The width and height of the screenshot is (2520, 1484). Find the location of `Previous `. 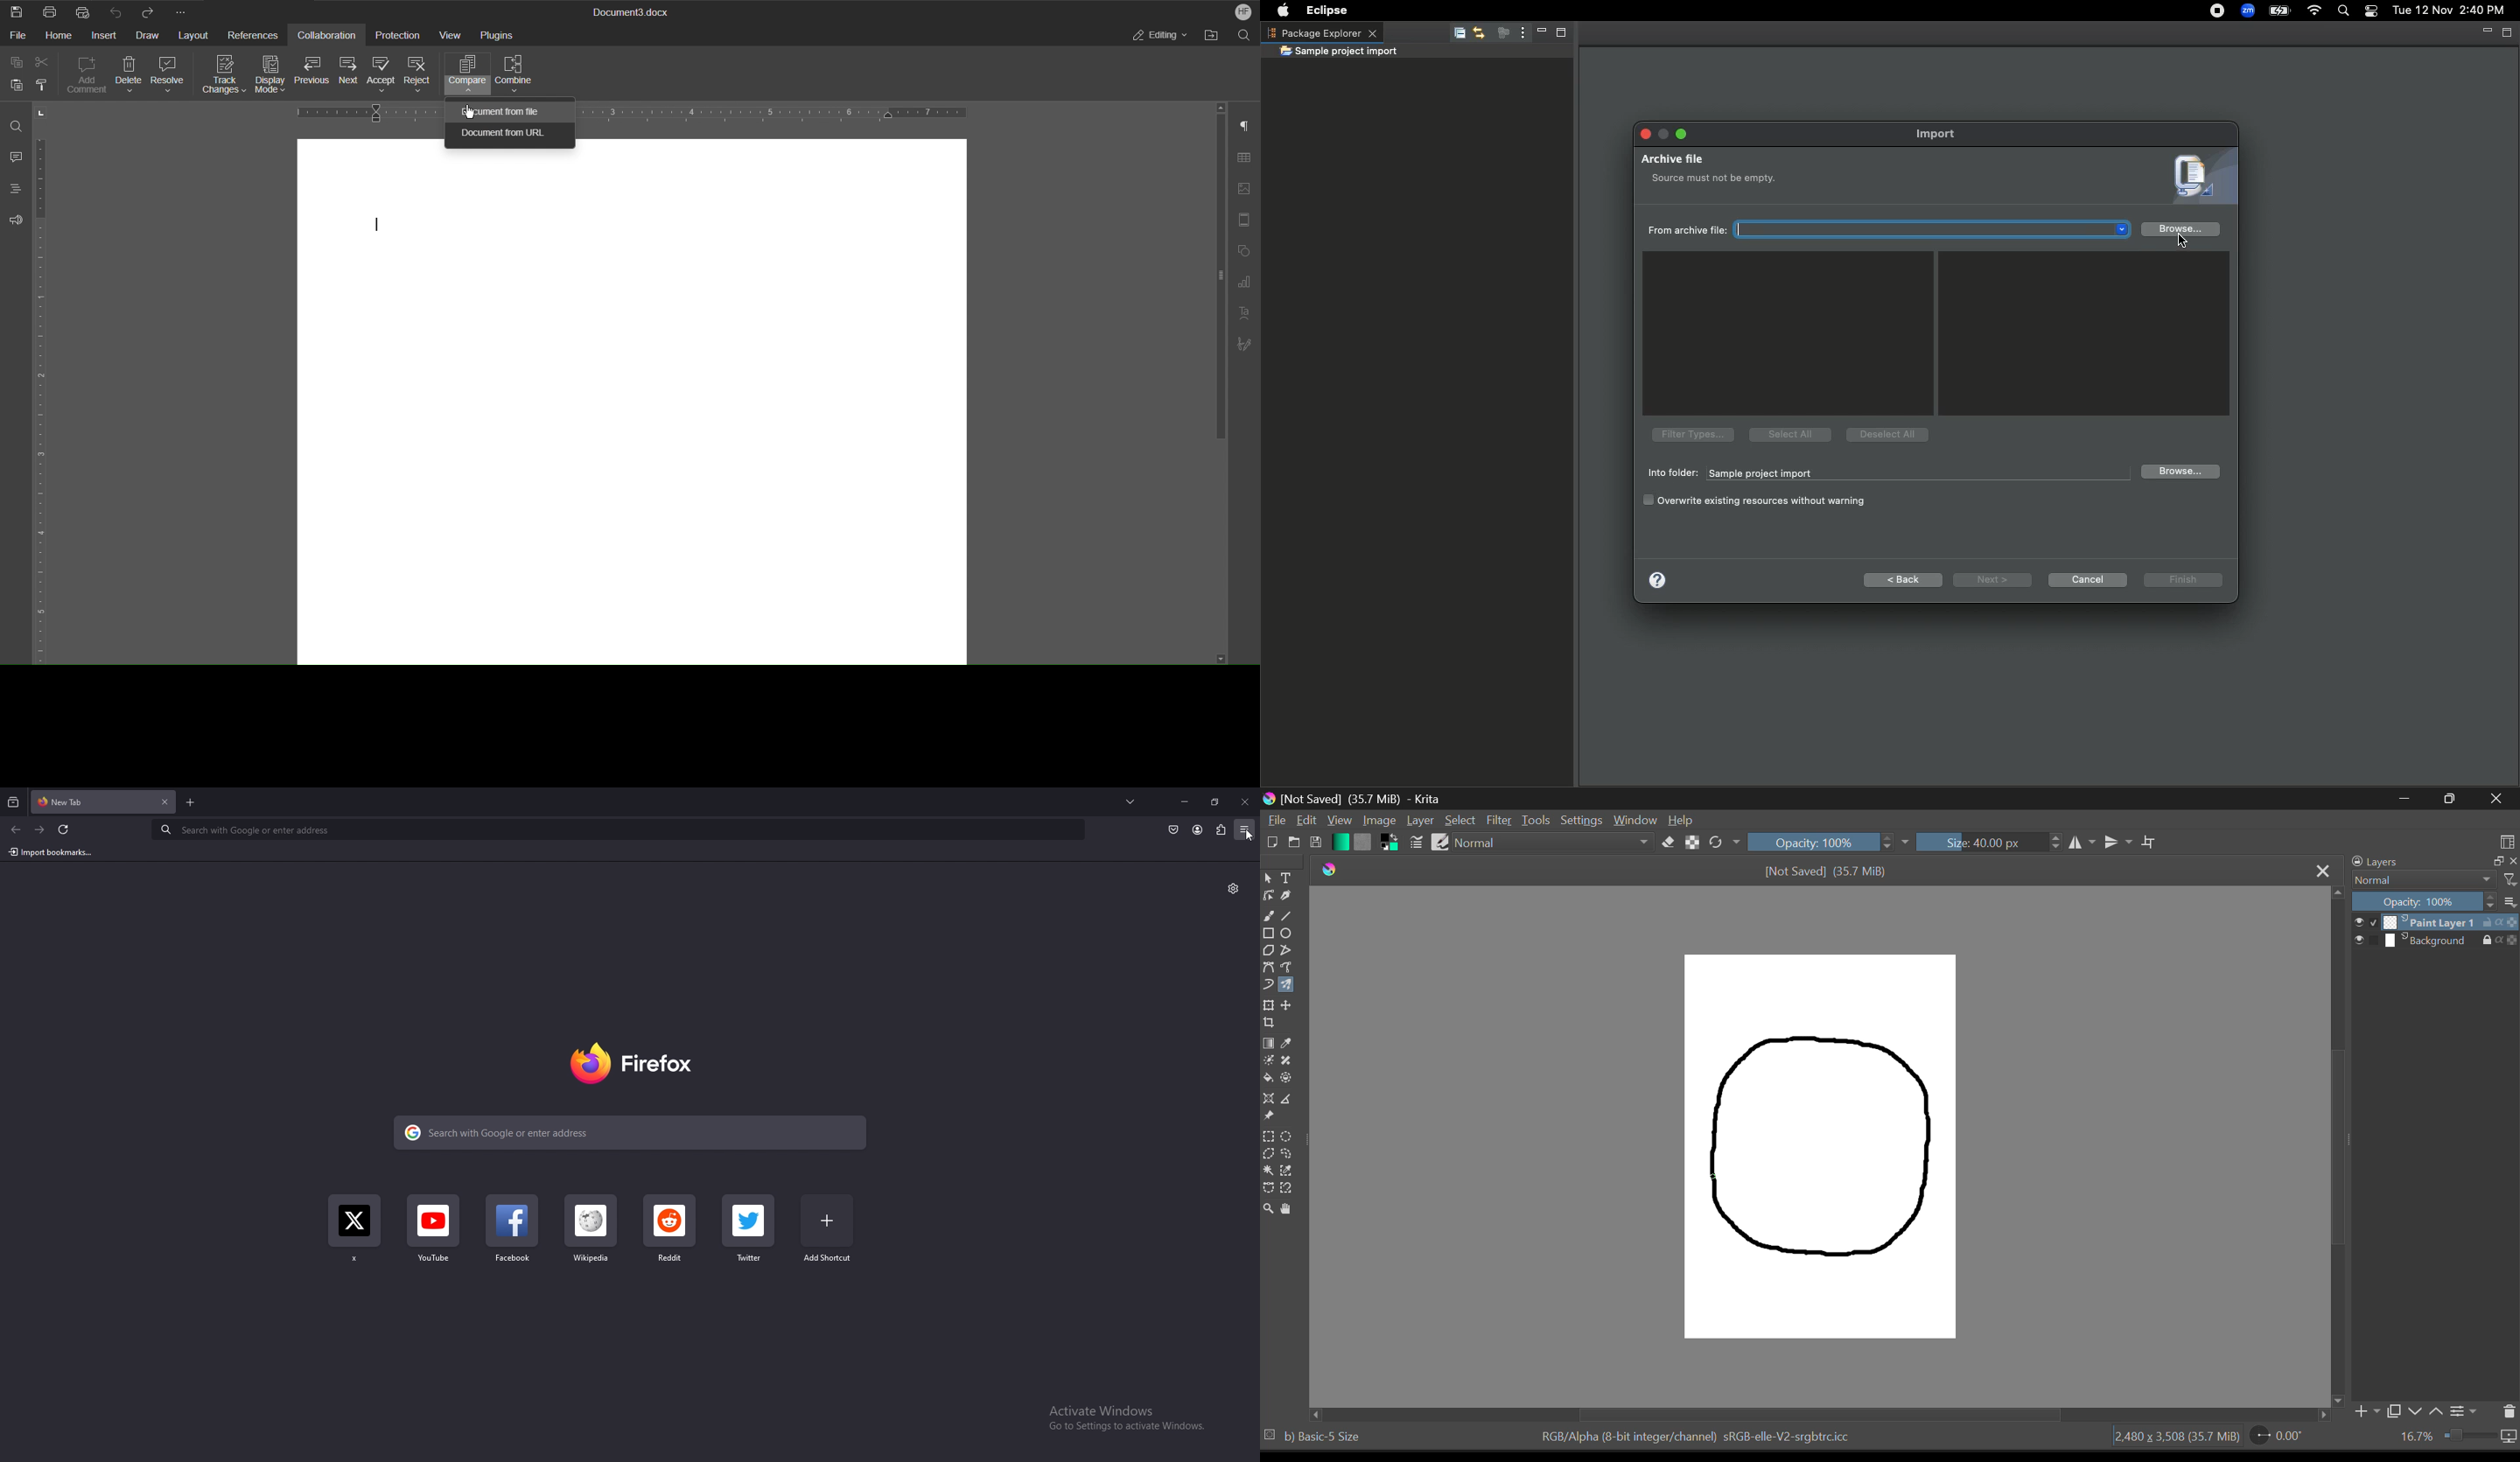

Previous  is located at coordinates (313, 73).